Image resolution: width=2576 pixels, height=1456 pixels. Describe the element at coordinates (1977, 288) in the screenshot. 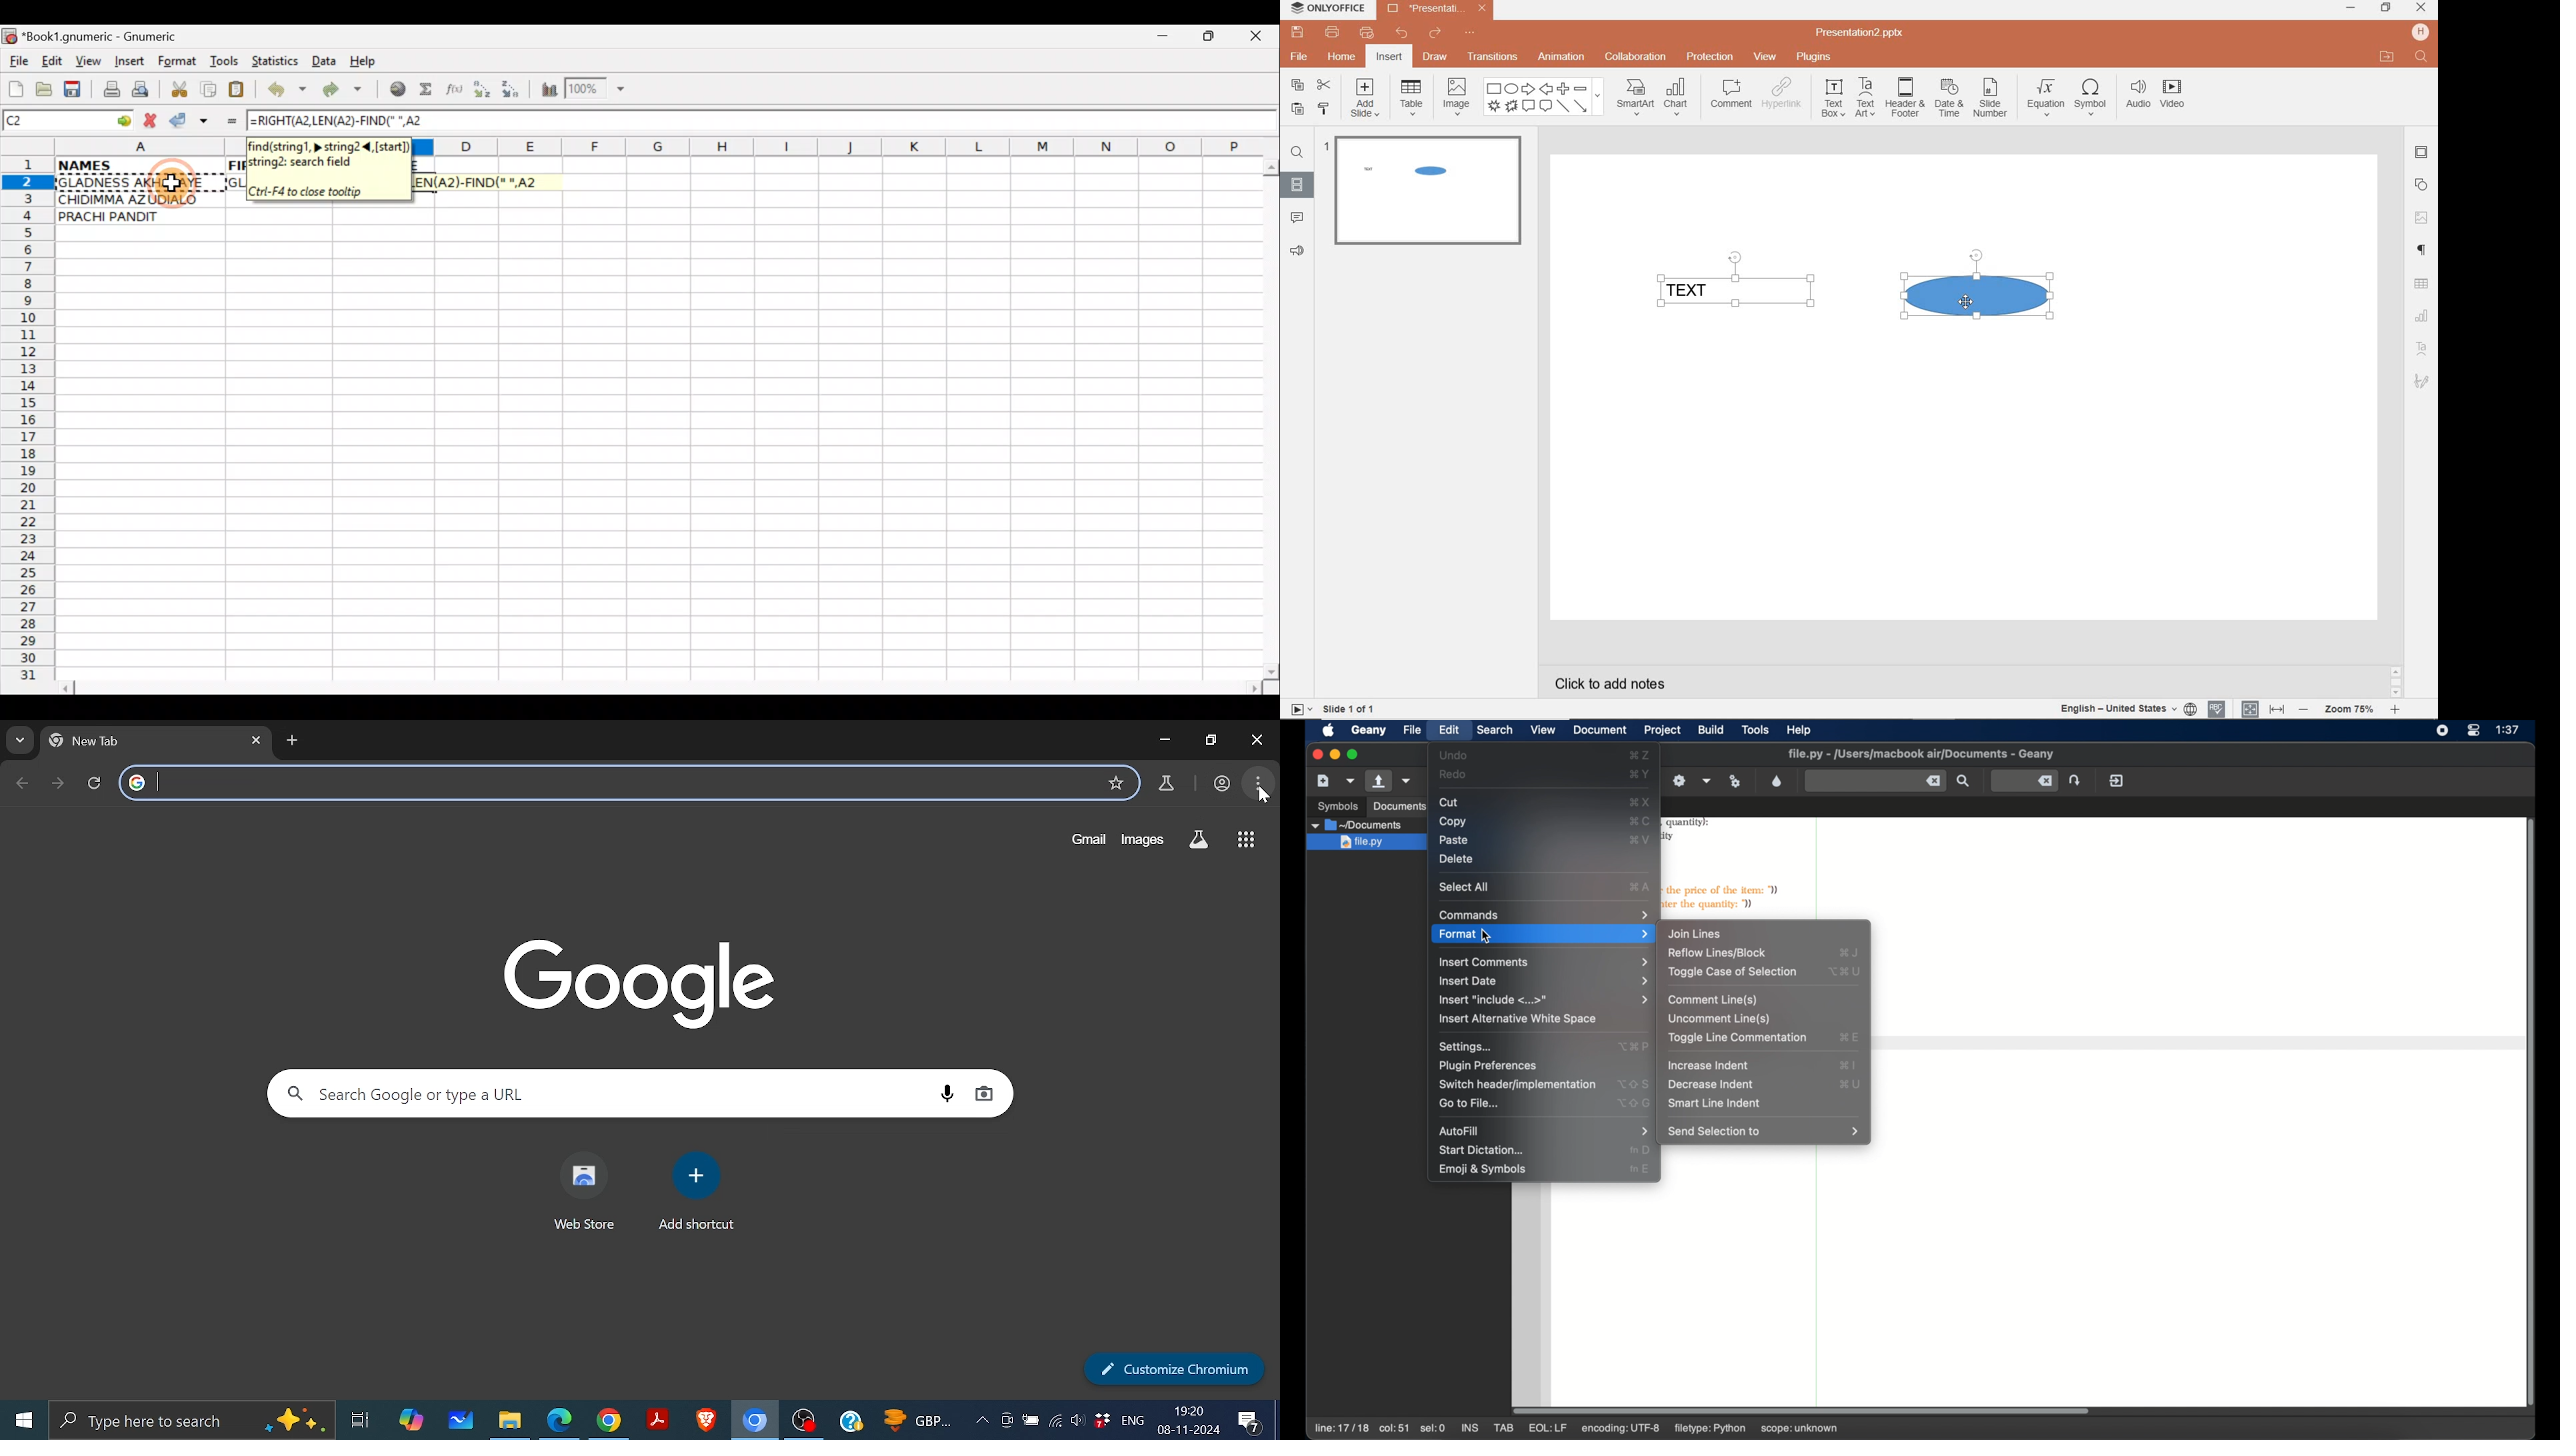

I see `SHAPE SELECTED` at that location.